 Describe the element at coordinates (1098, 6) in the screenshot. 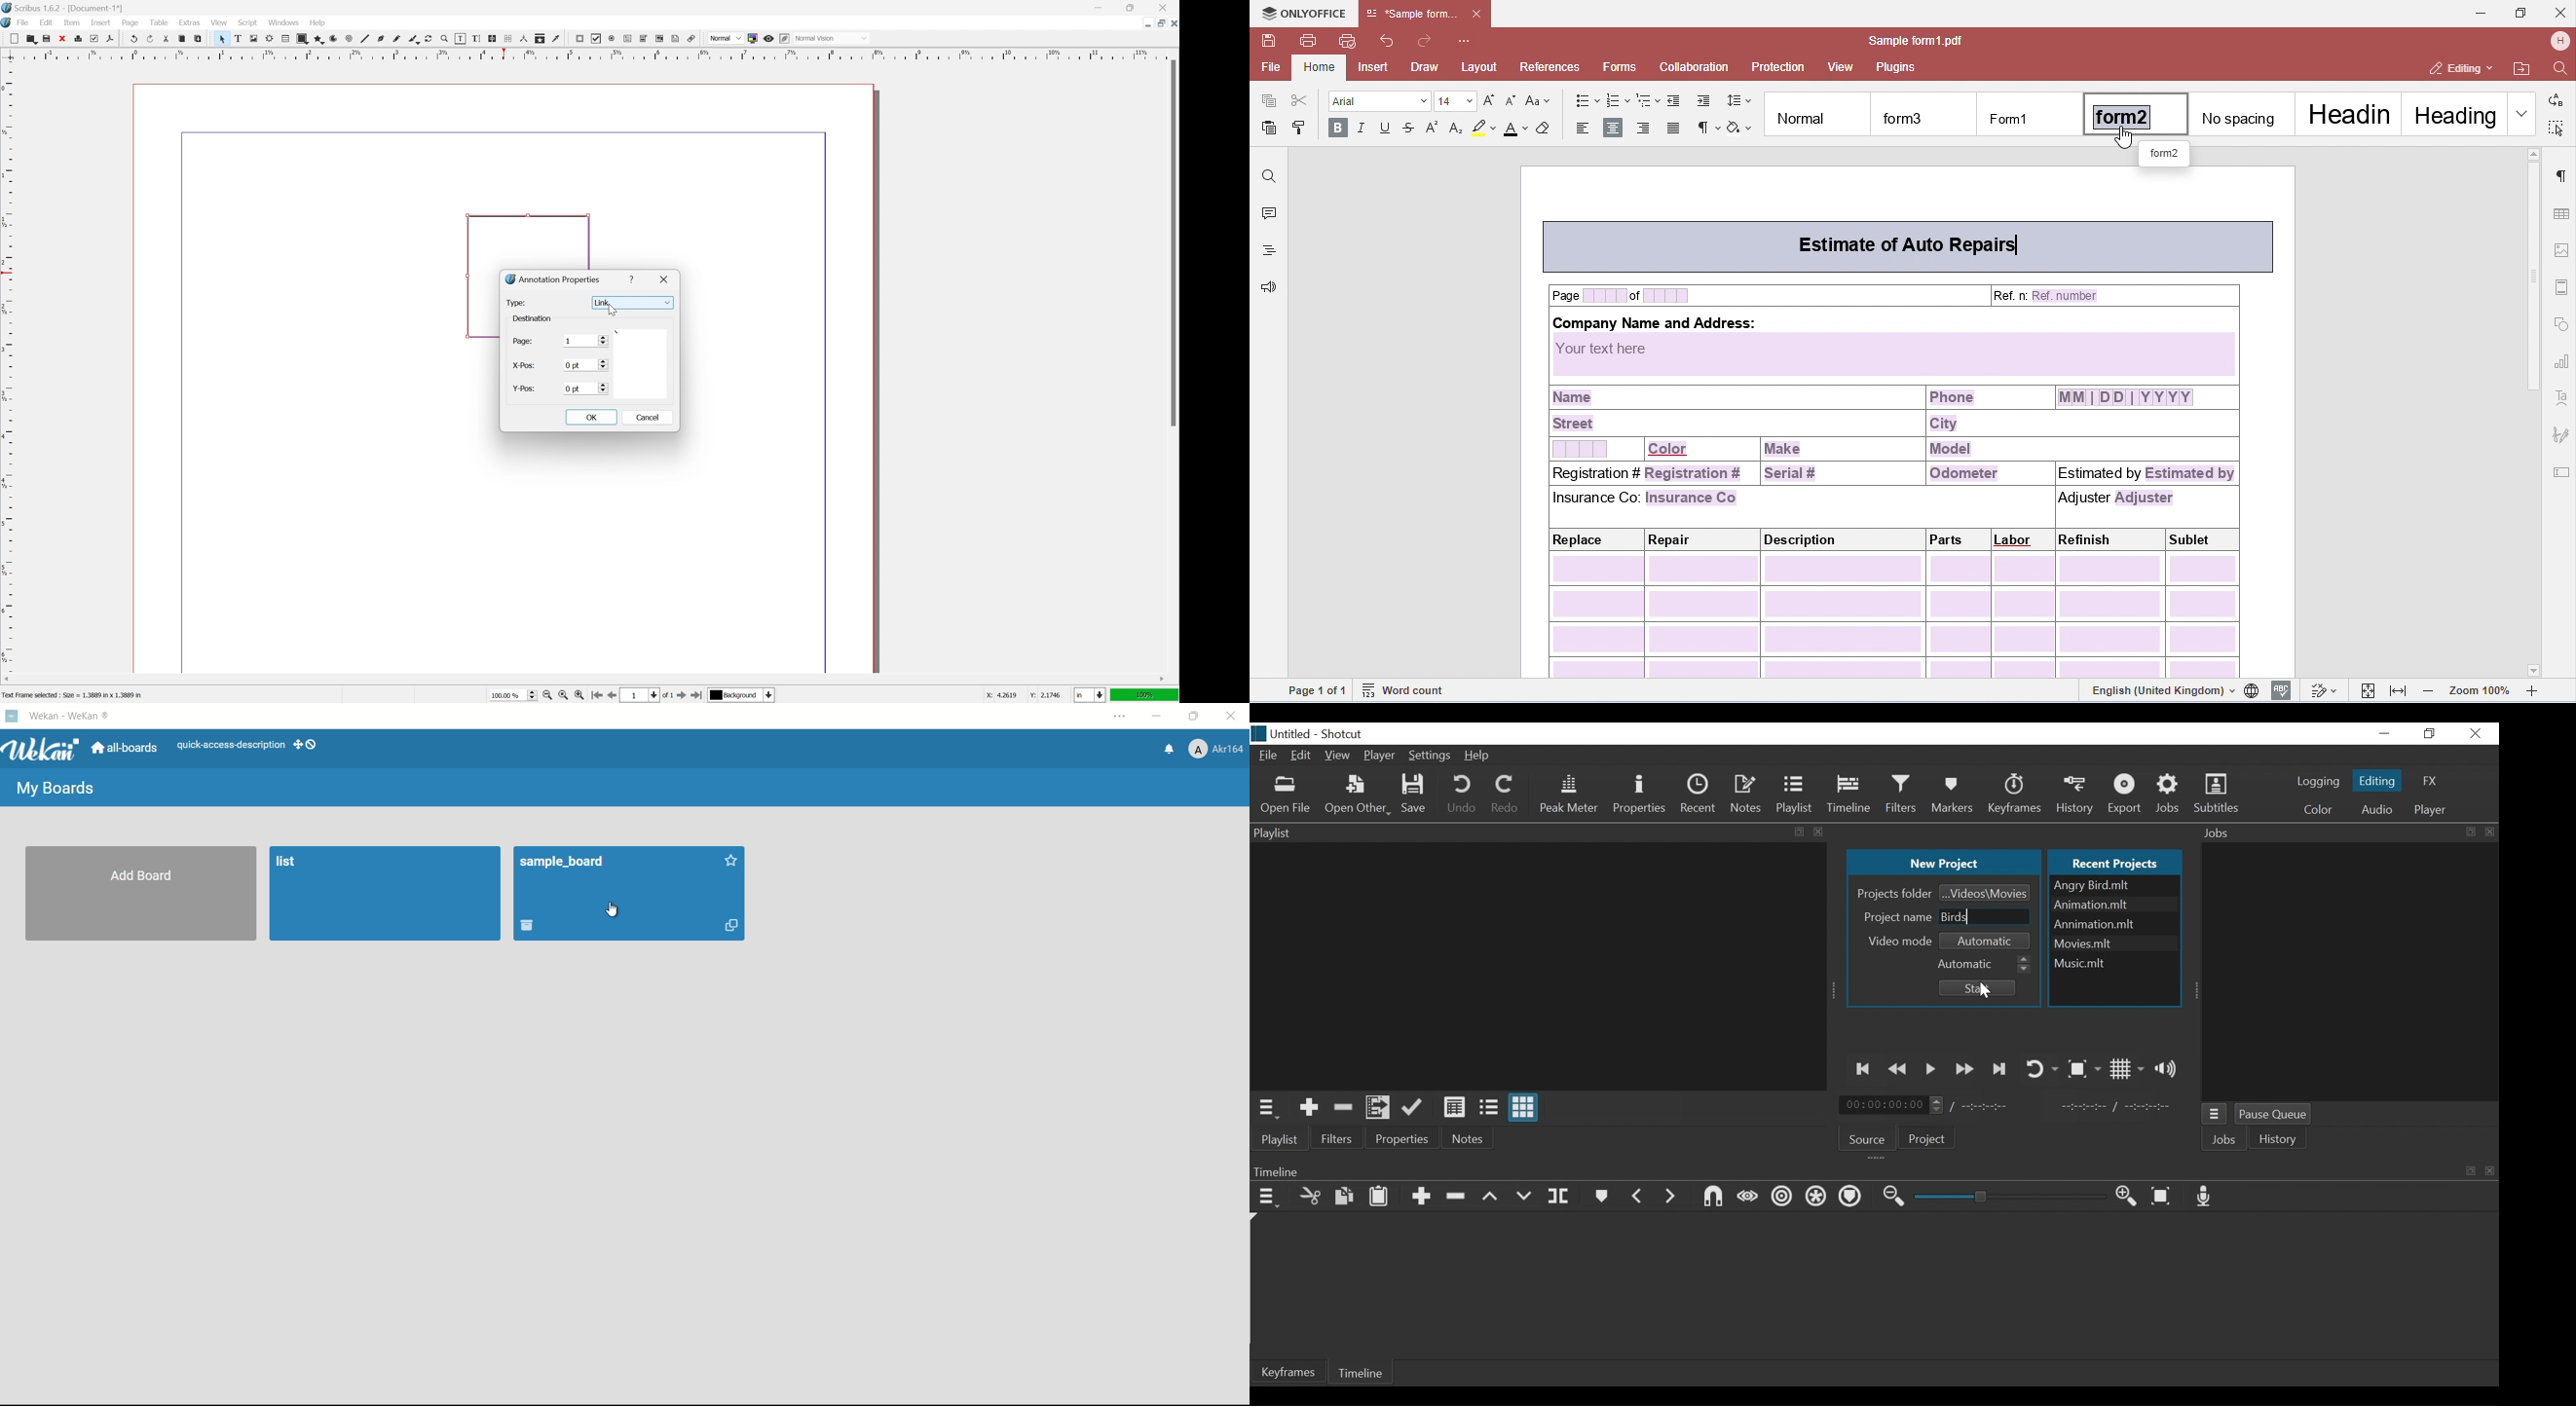

I see `minimize` at that location.